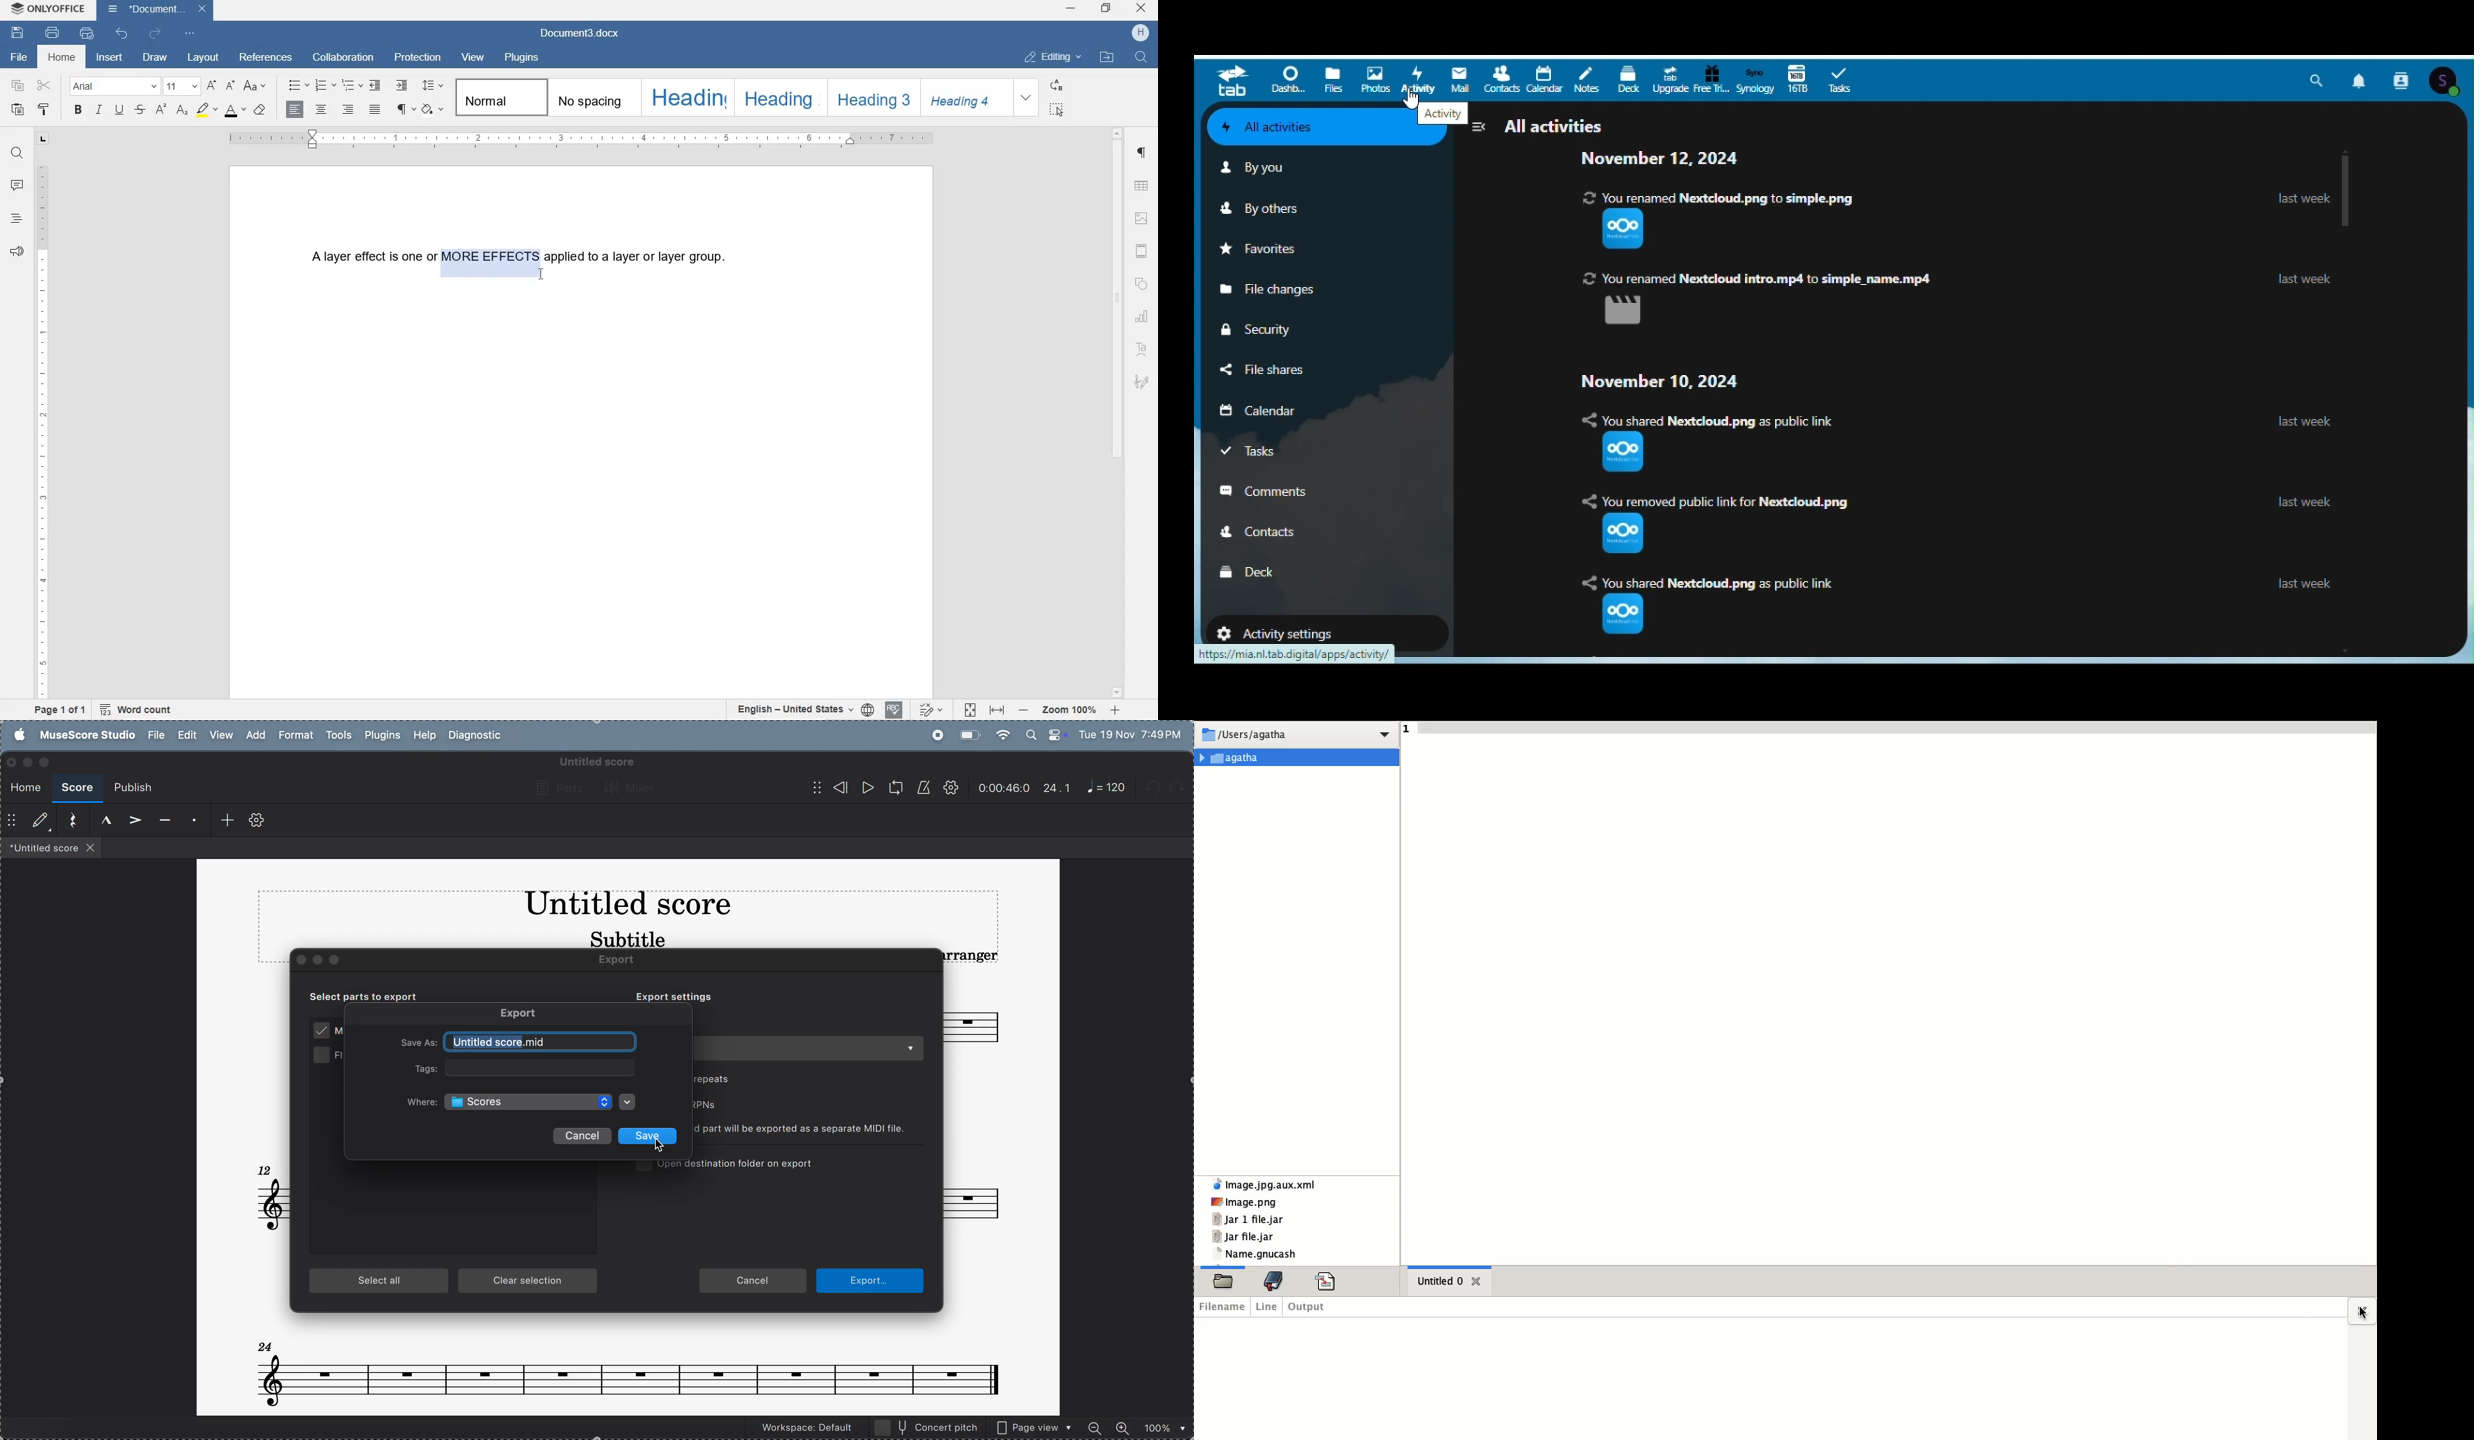 This screenshot has width=2492, height=1456. What do you see at coordinates (628, 1368) in the screenshot?
I see `notes` at bounding box center [628, 1368].